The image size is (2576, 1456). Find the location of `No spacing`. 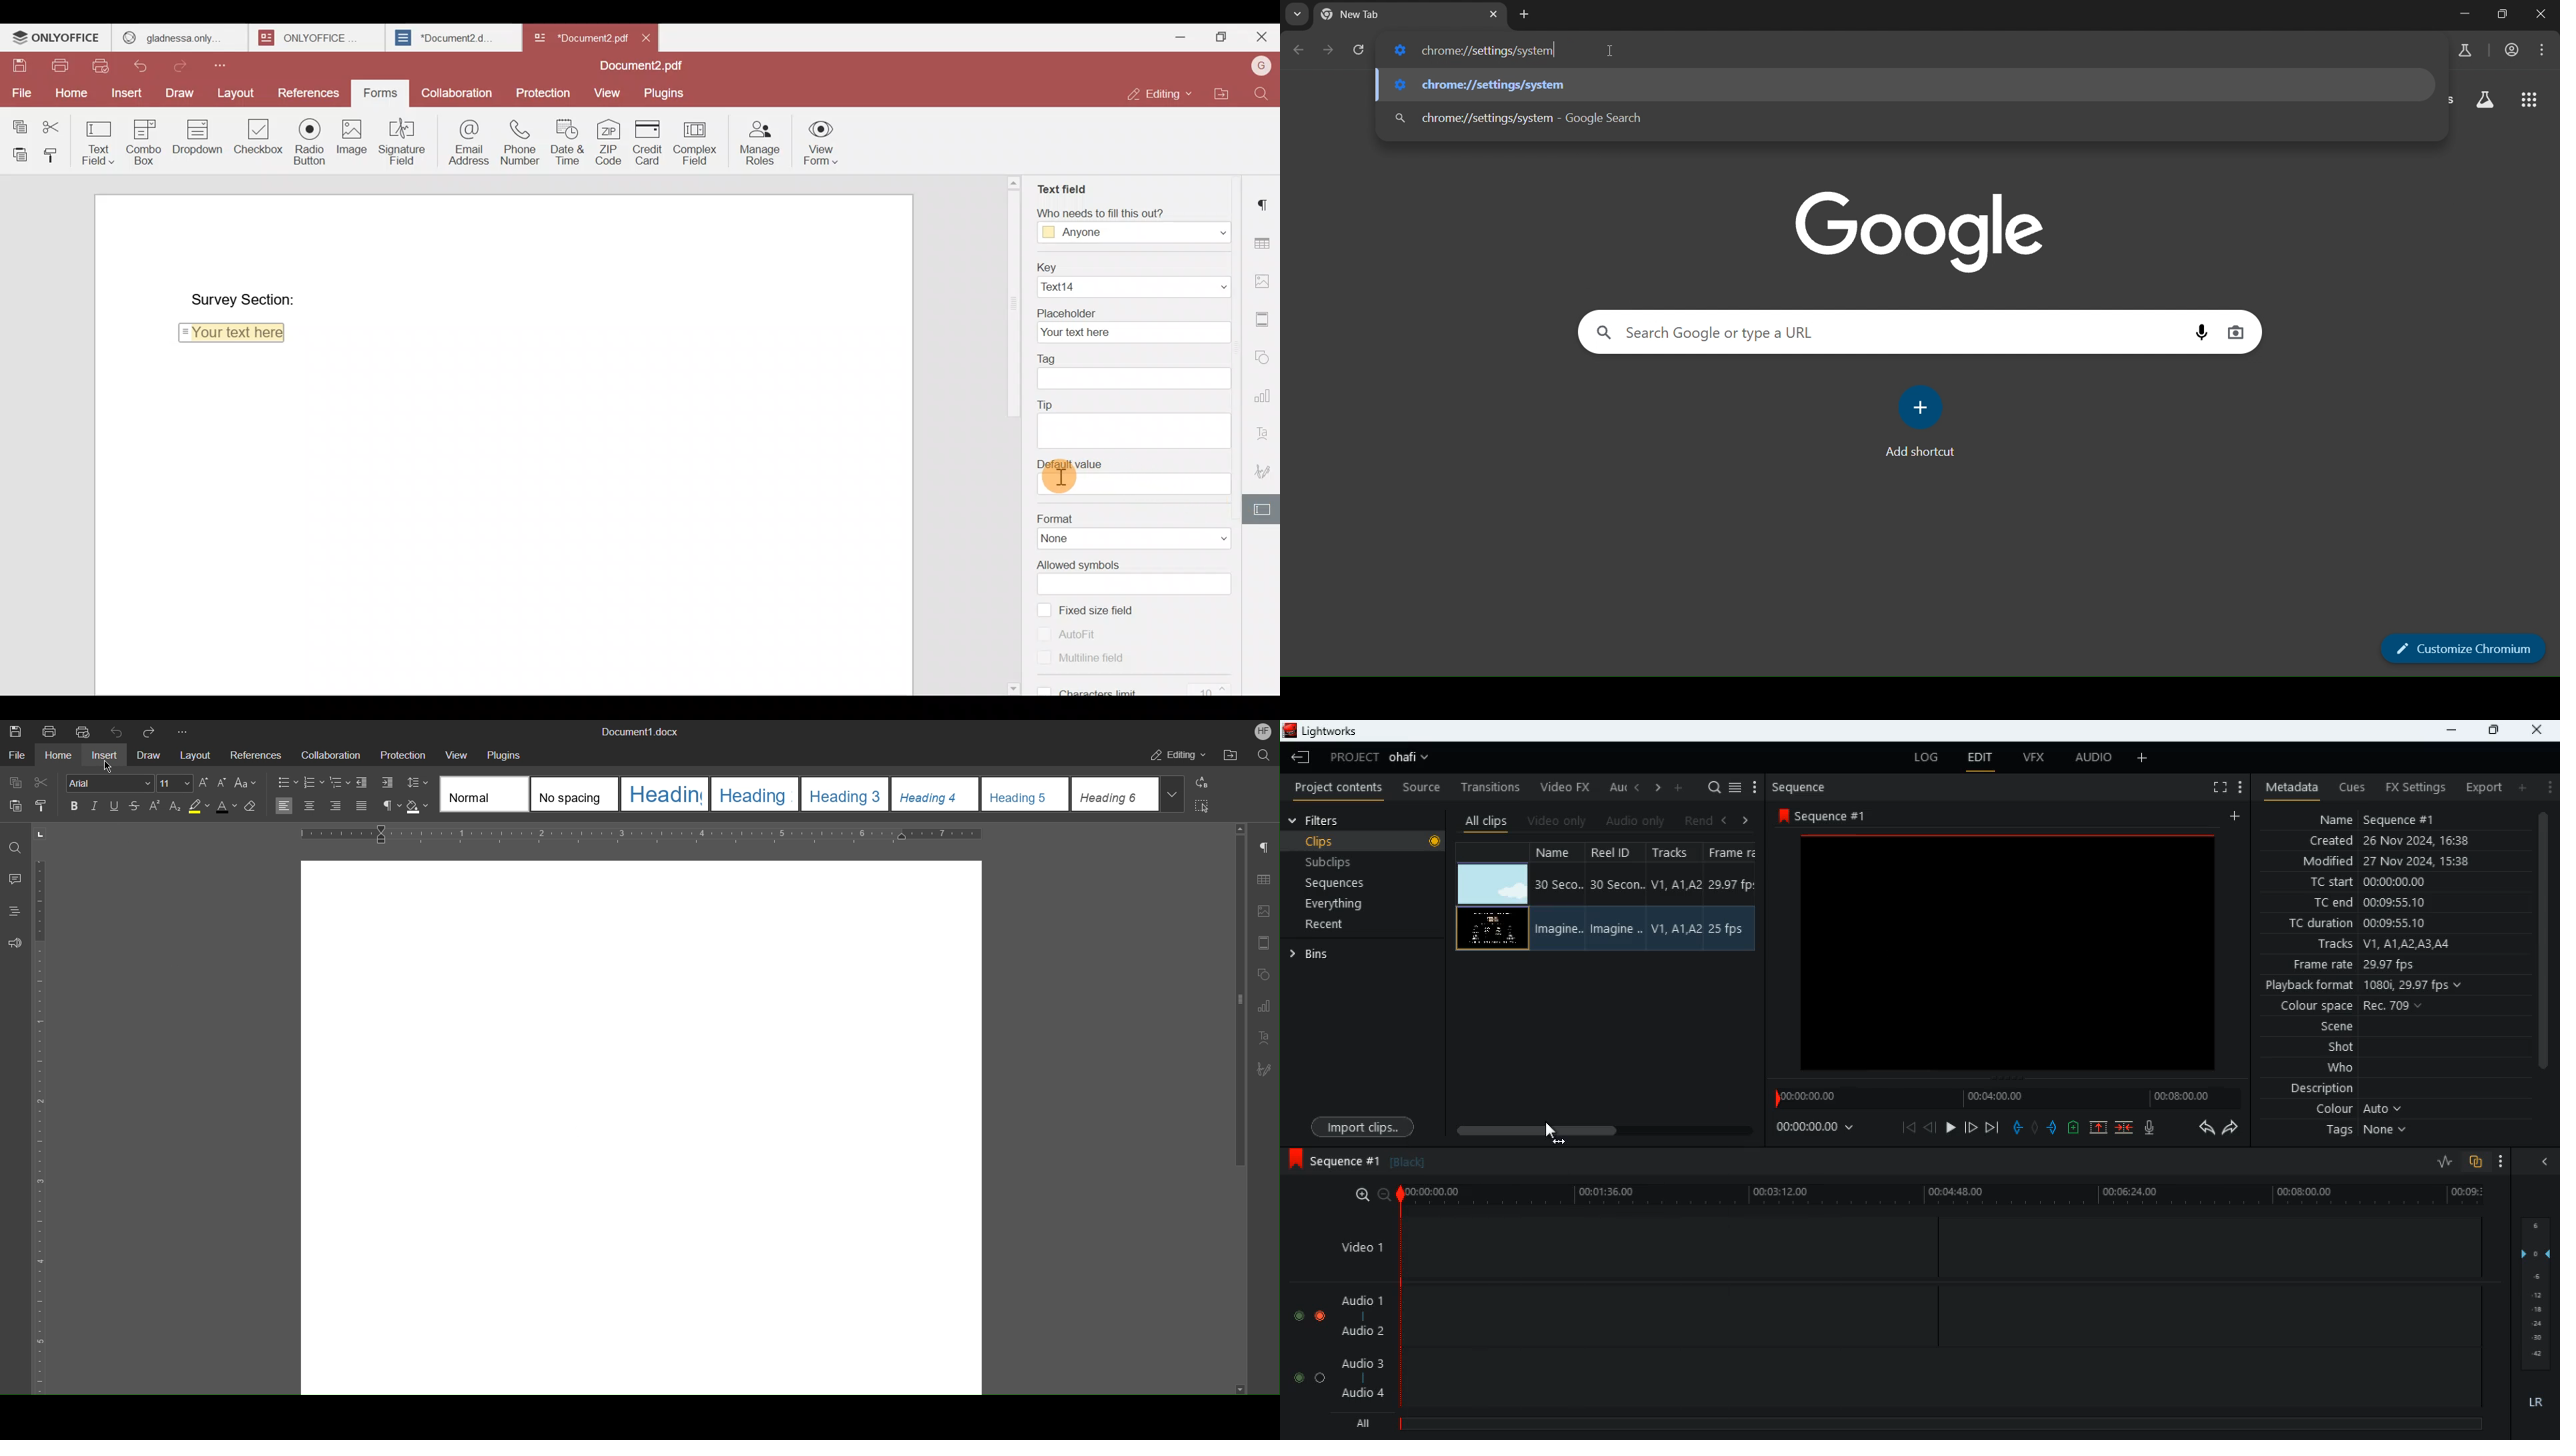

No spacing is located at coordinates (577, 795).